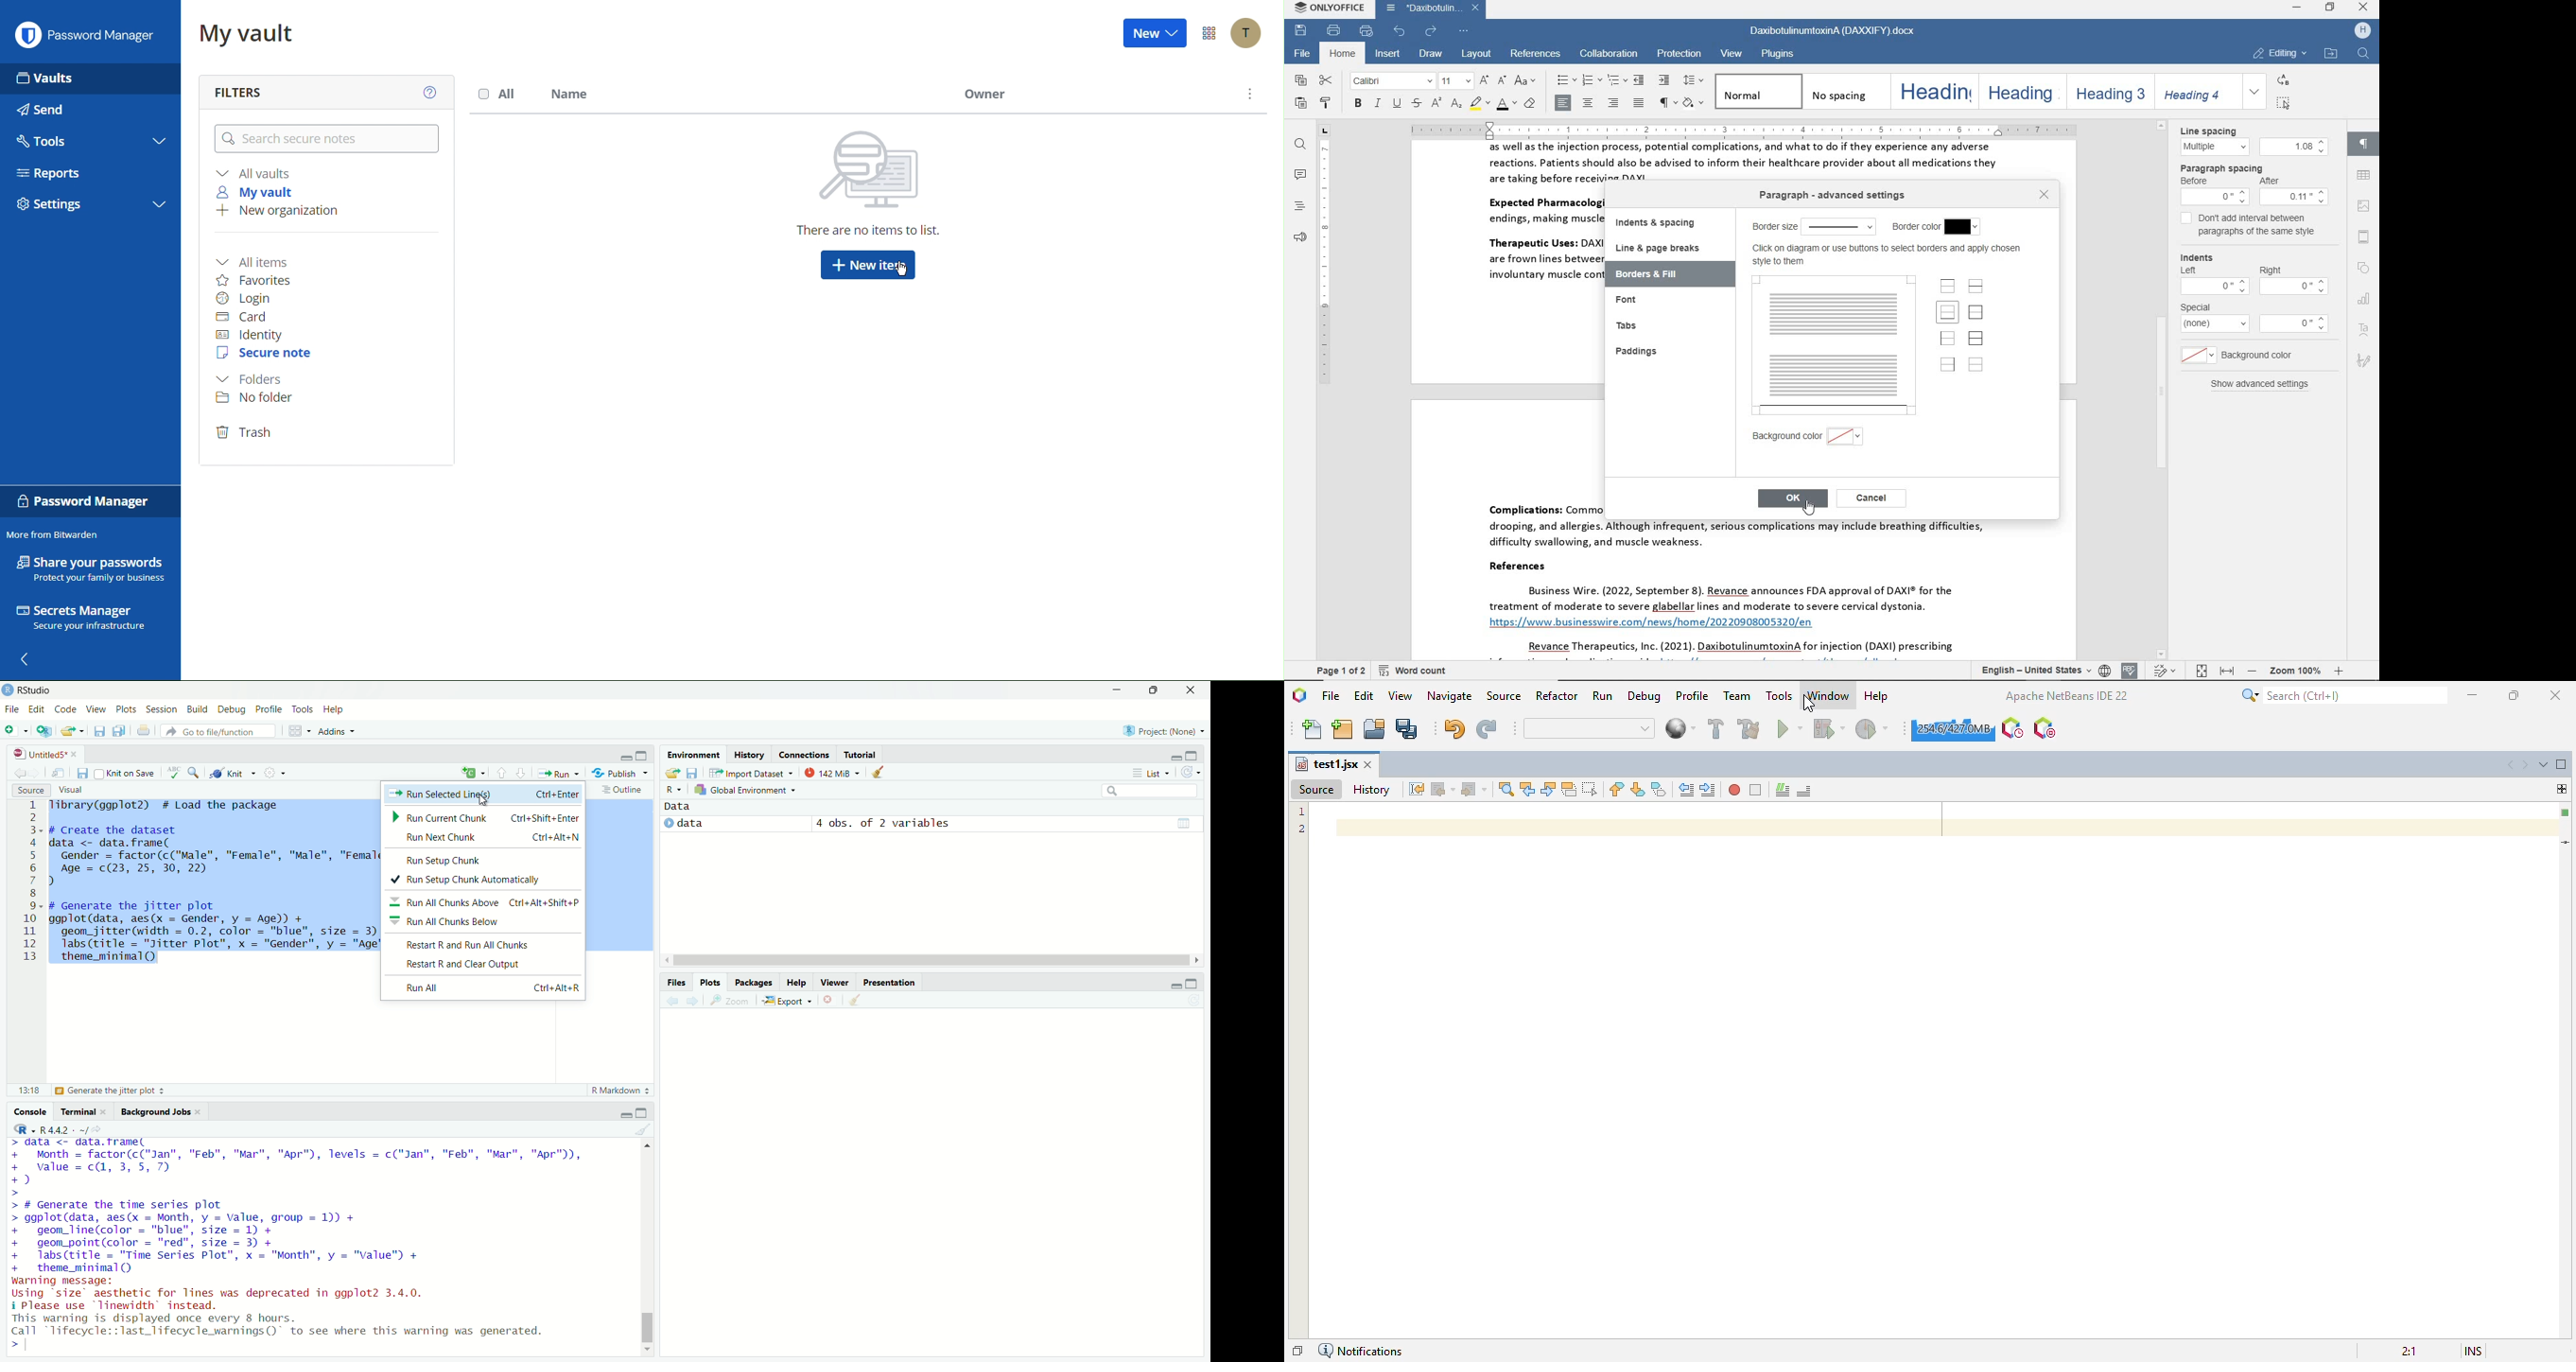 Image resolution: width=2576 pixels, height=1372 pixels. I want to click on ruler, so click(1325, 399).